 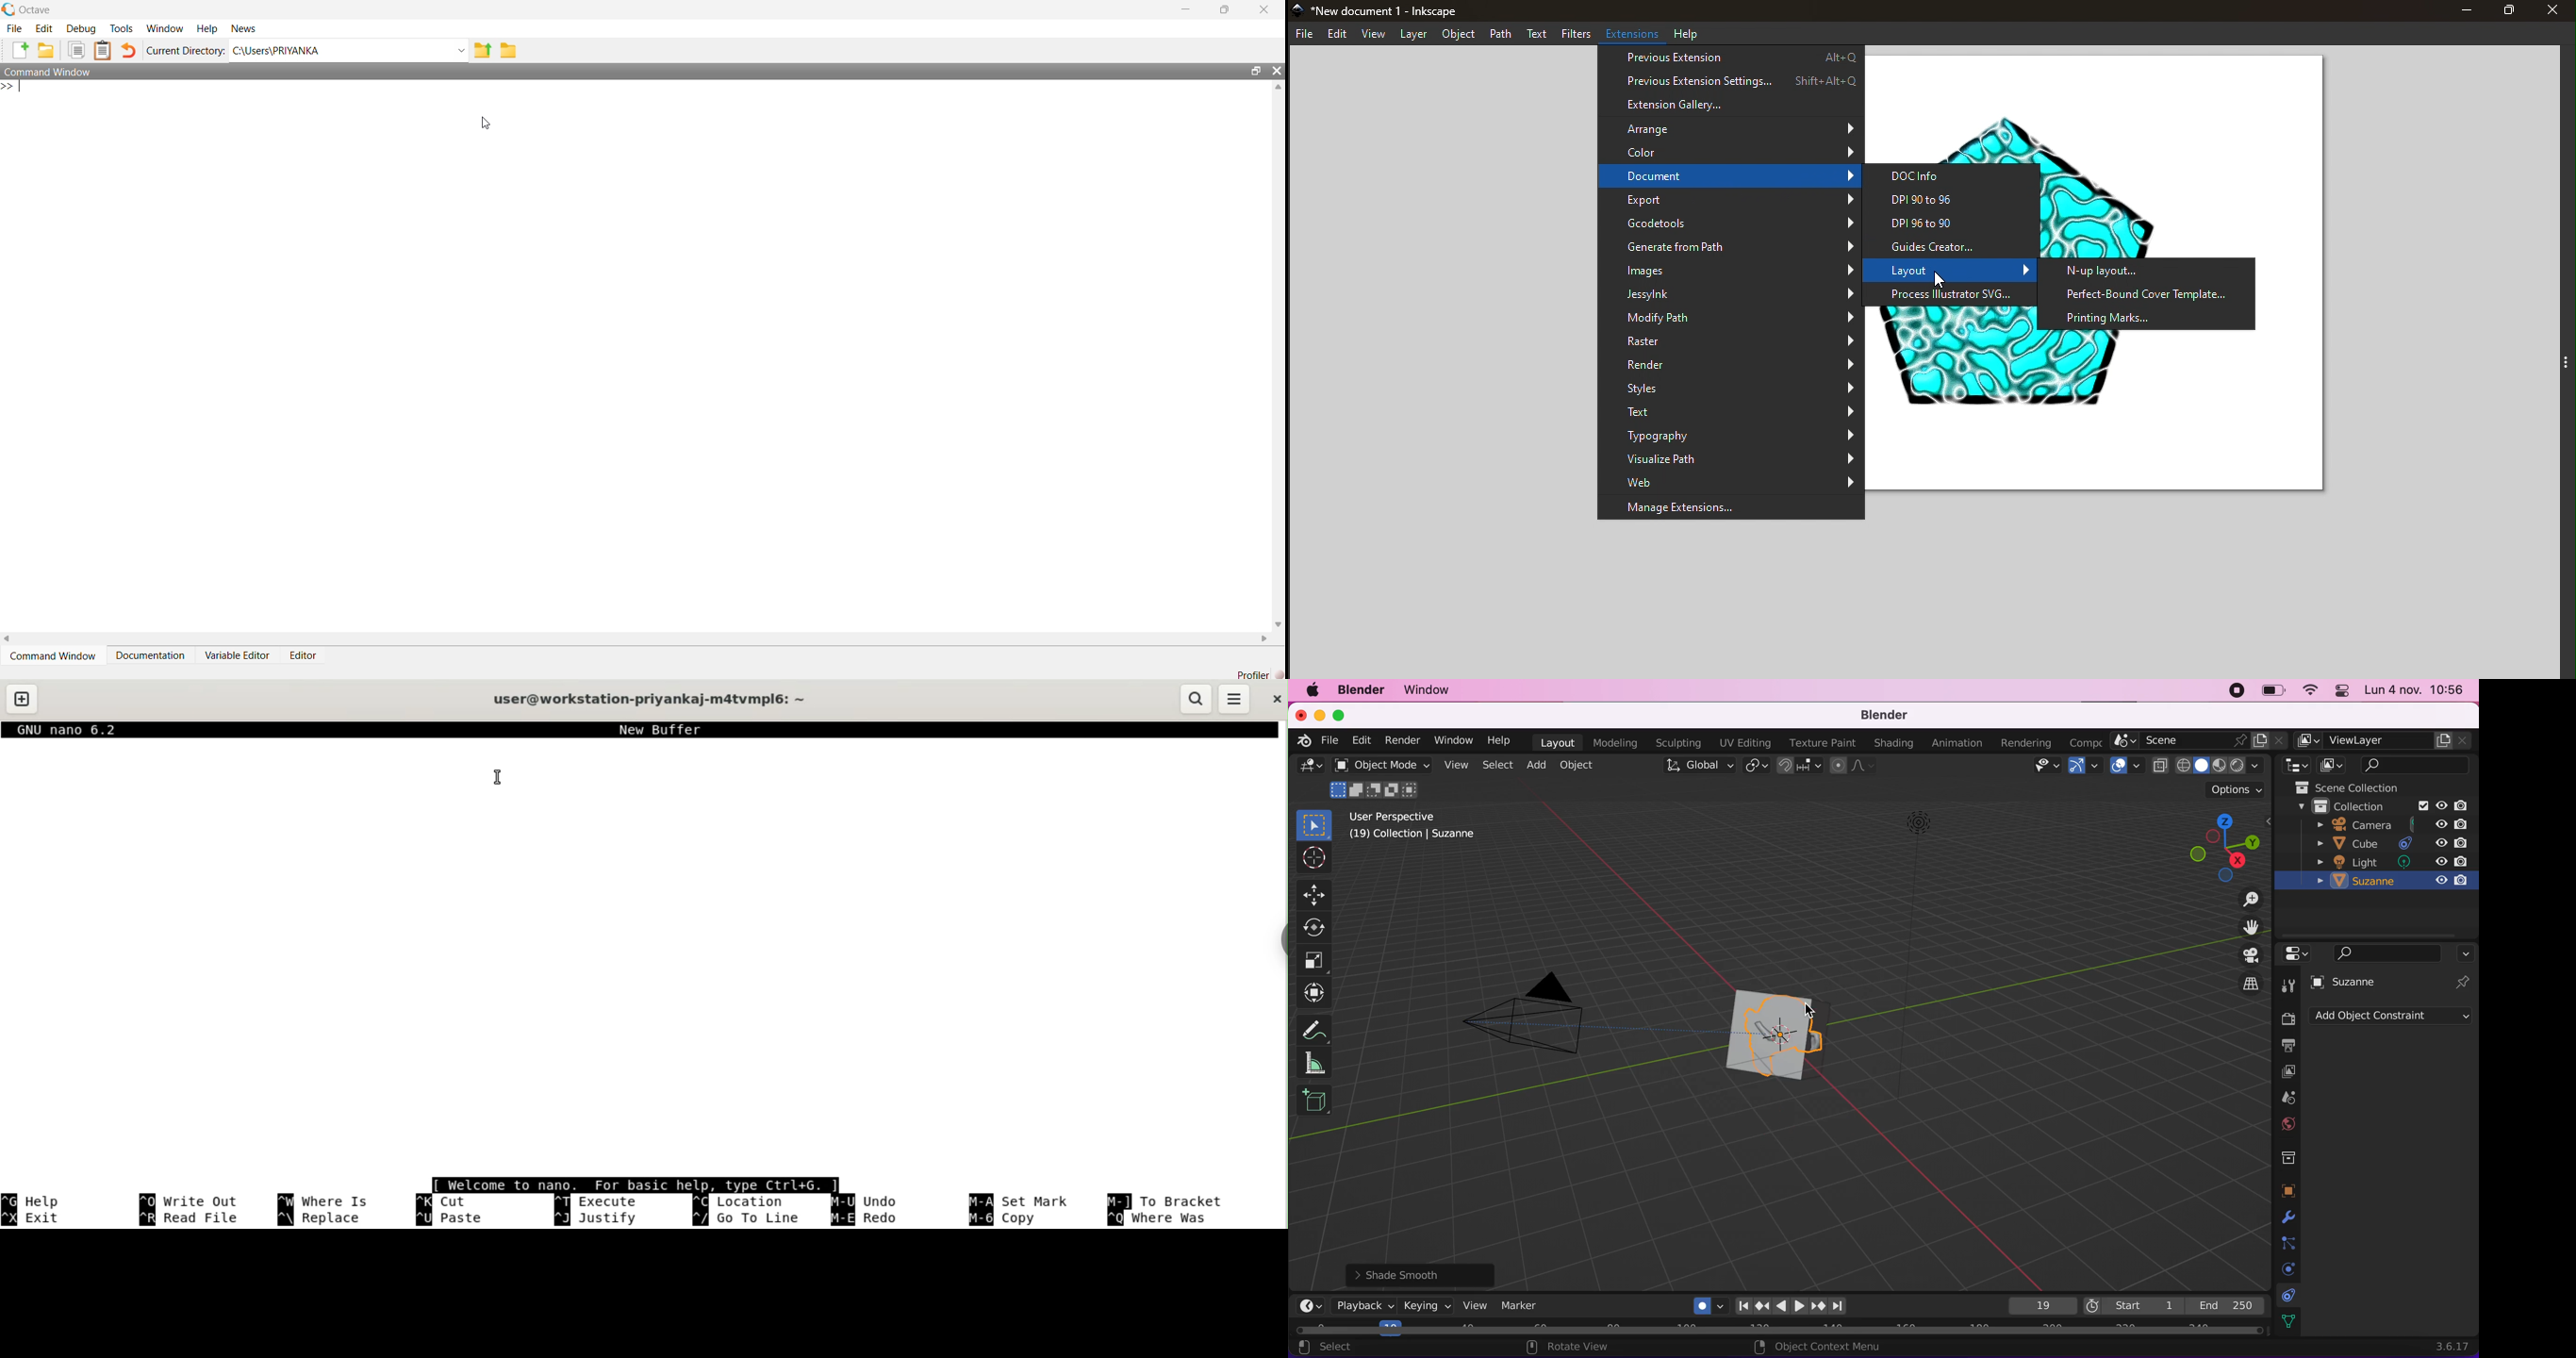 I want to click on Up, so click(x=1277, y=88).